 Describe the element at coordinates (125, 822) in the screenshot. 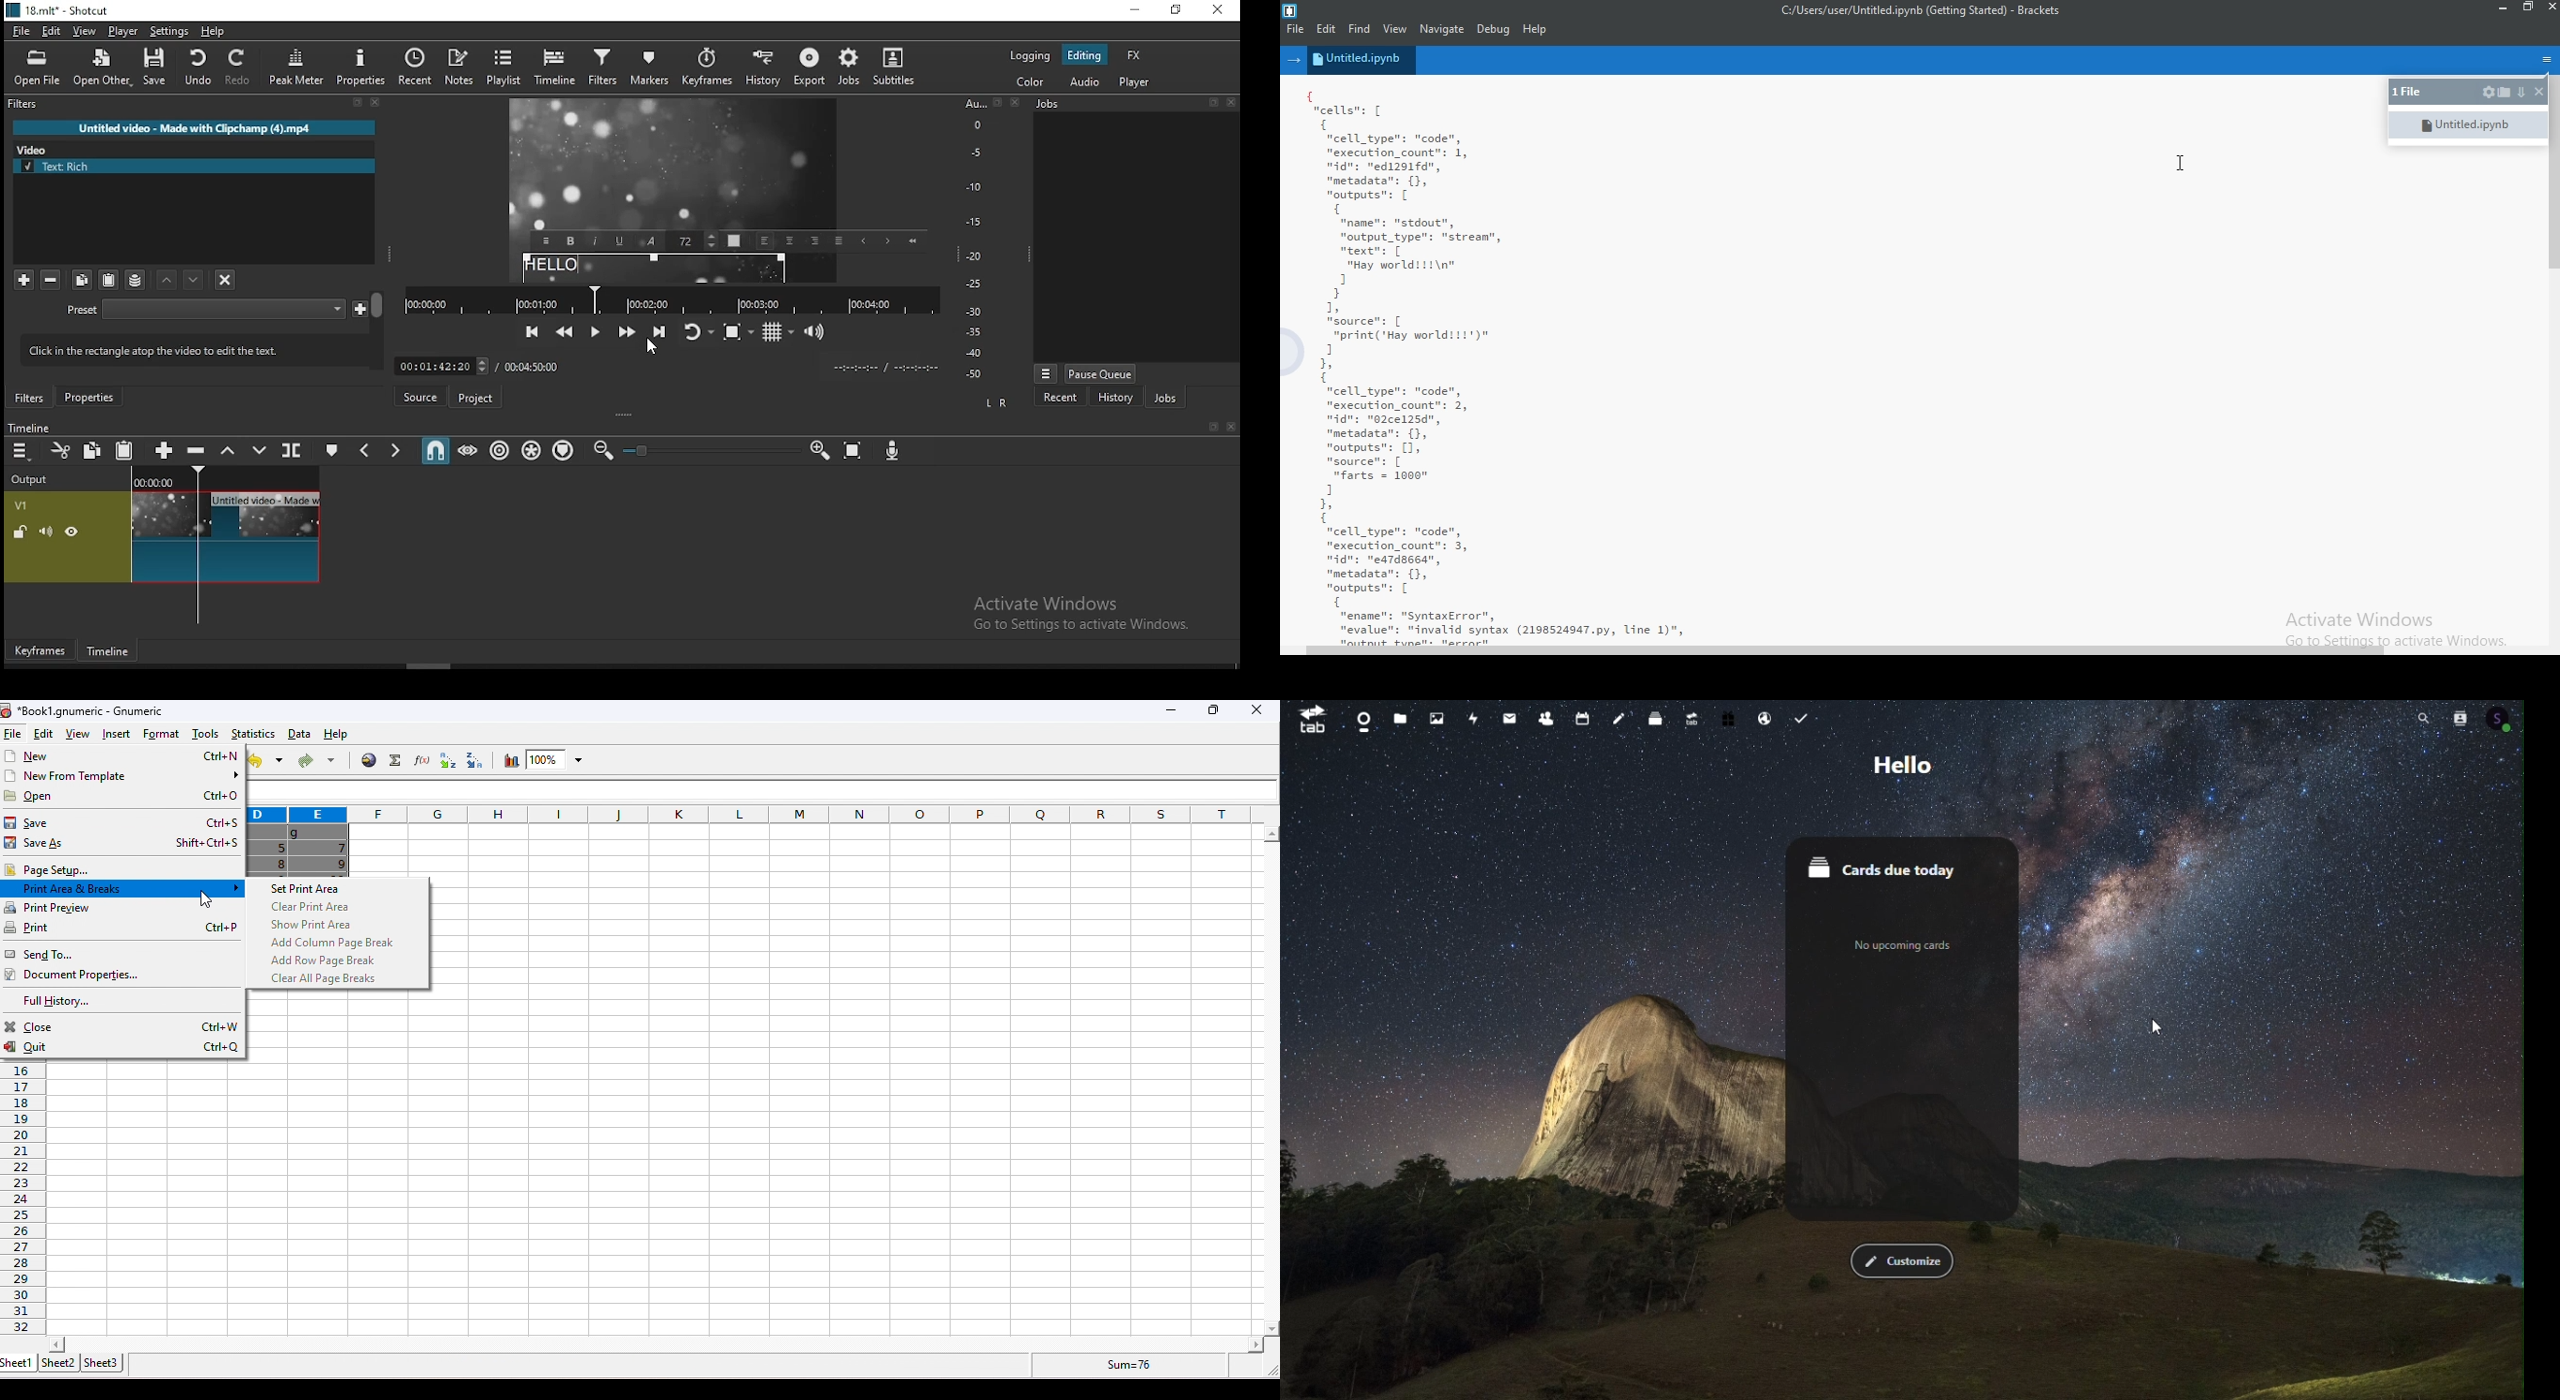

I see `save` at that location.